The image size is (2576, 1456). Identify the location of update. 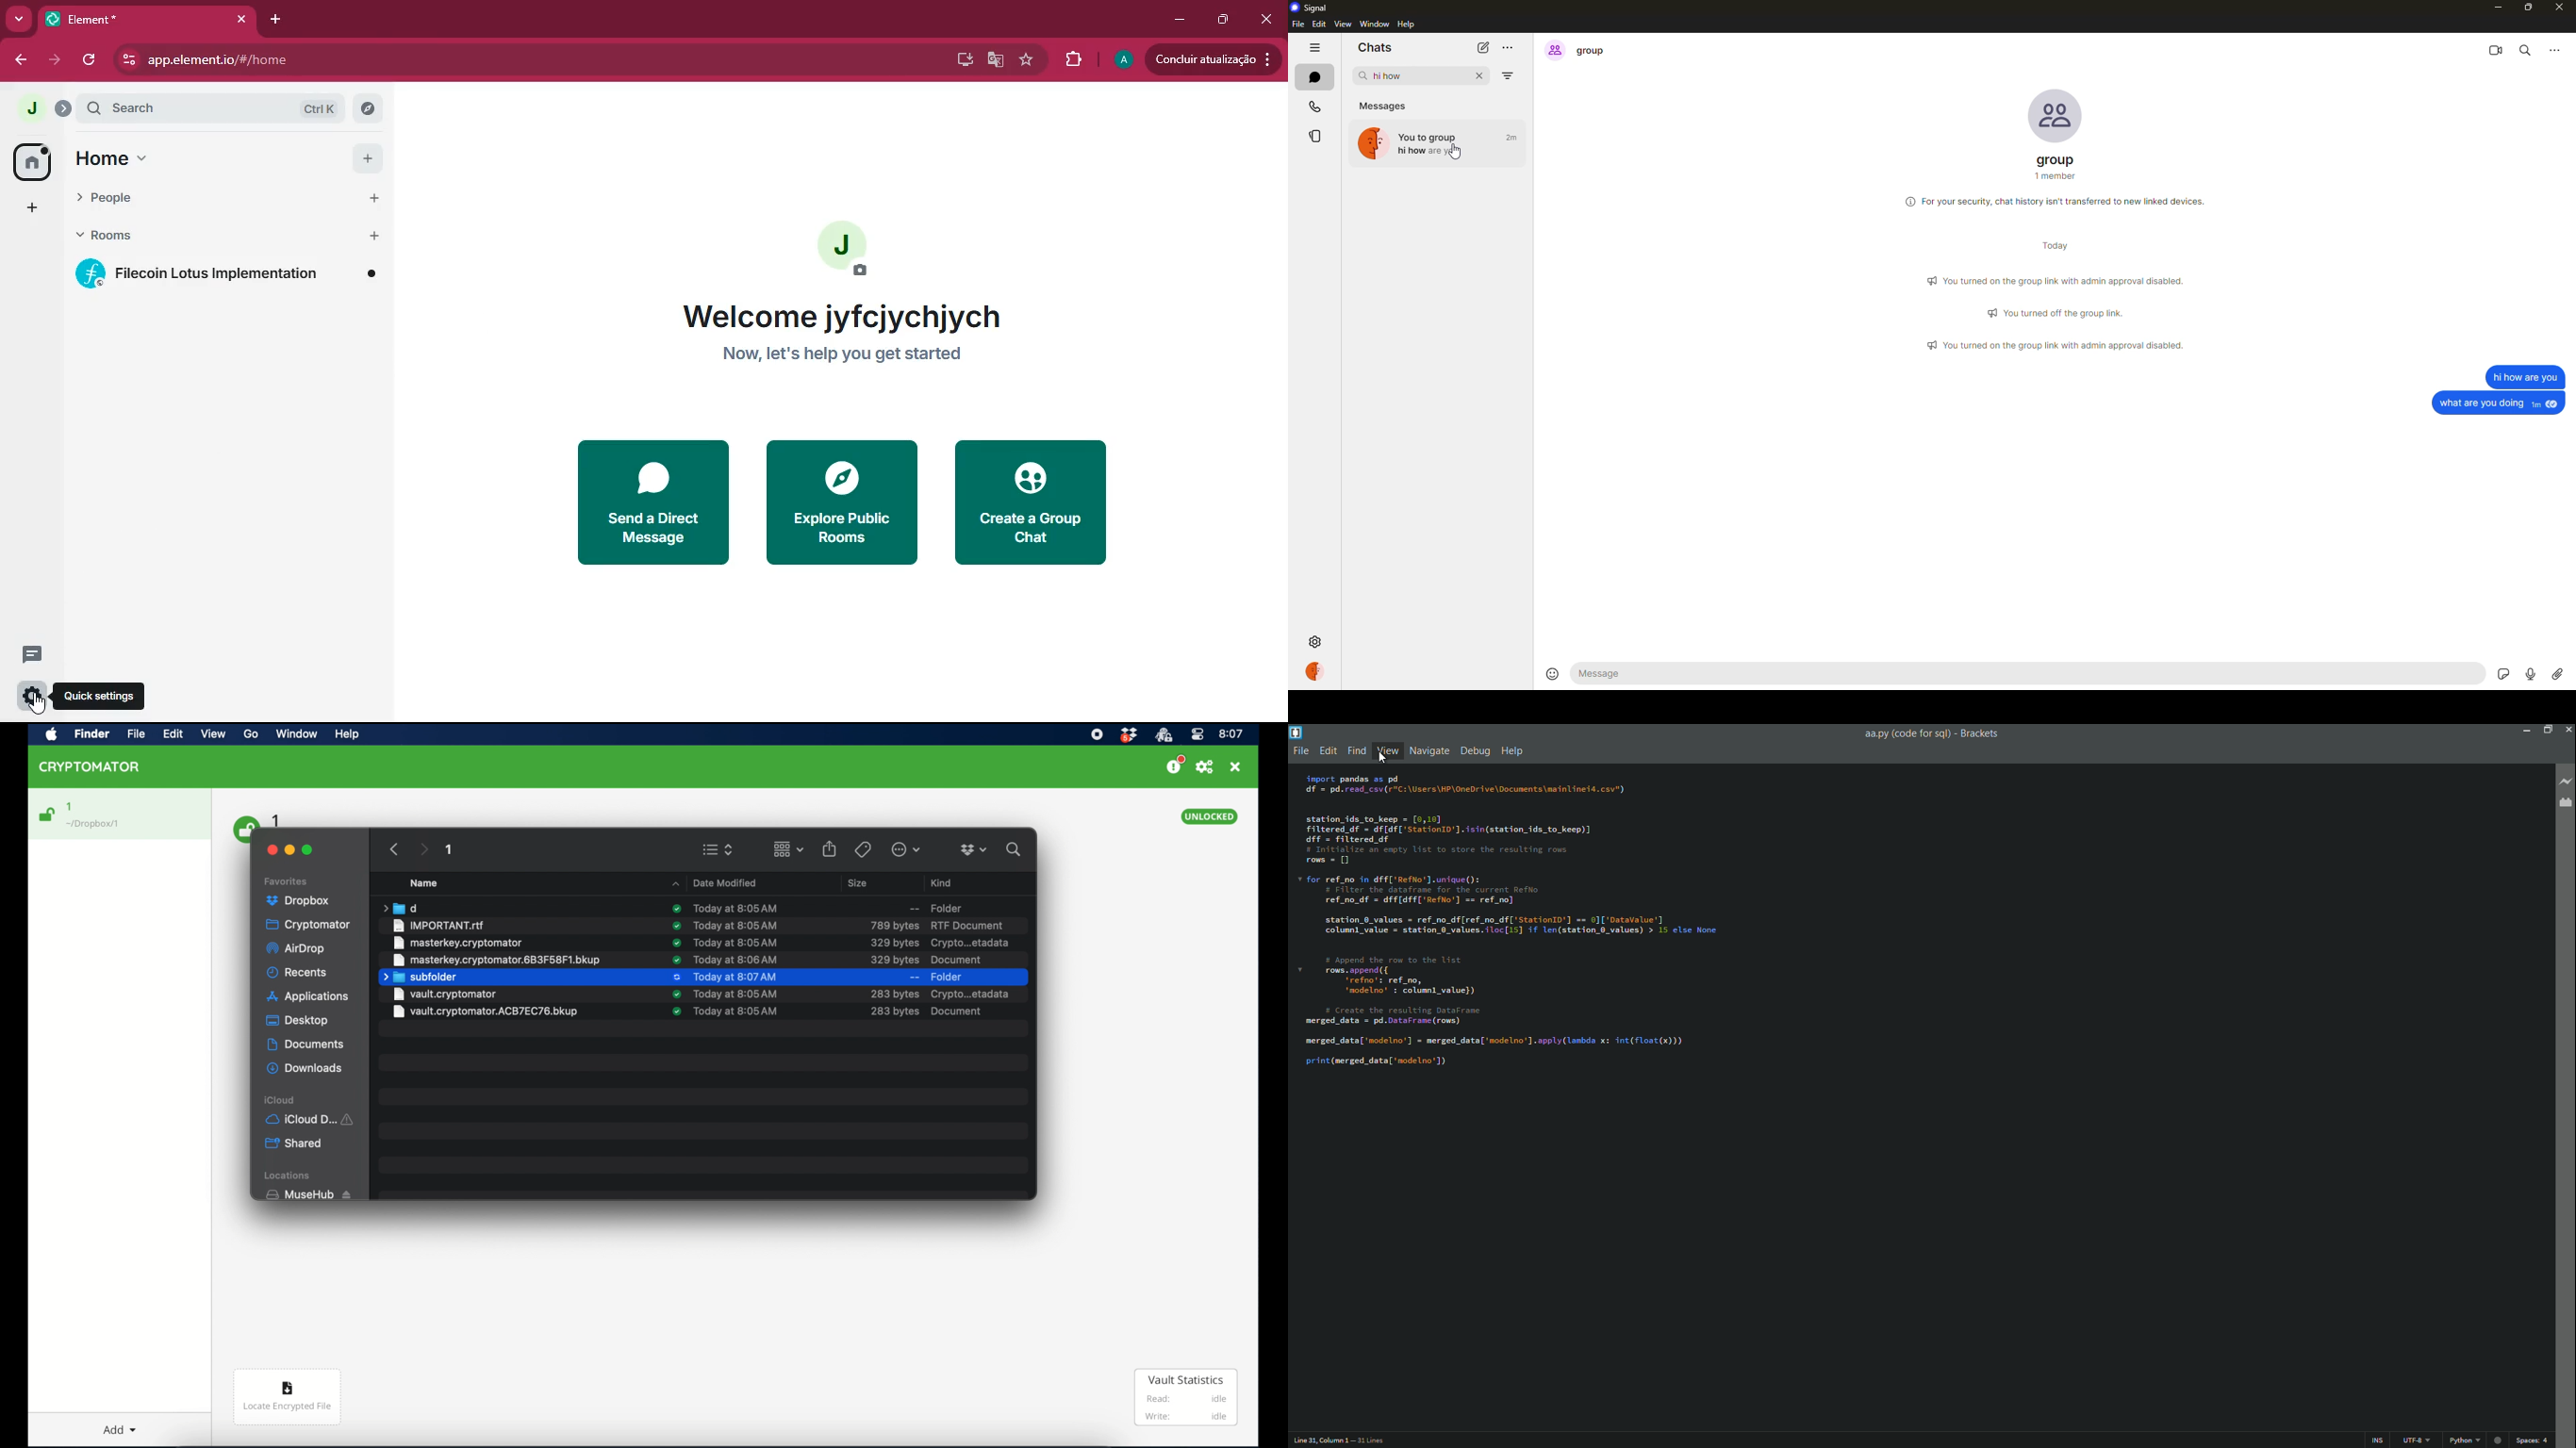
(1210, 59).